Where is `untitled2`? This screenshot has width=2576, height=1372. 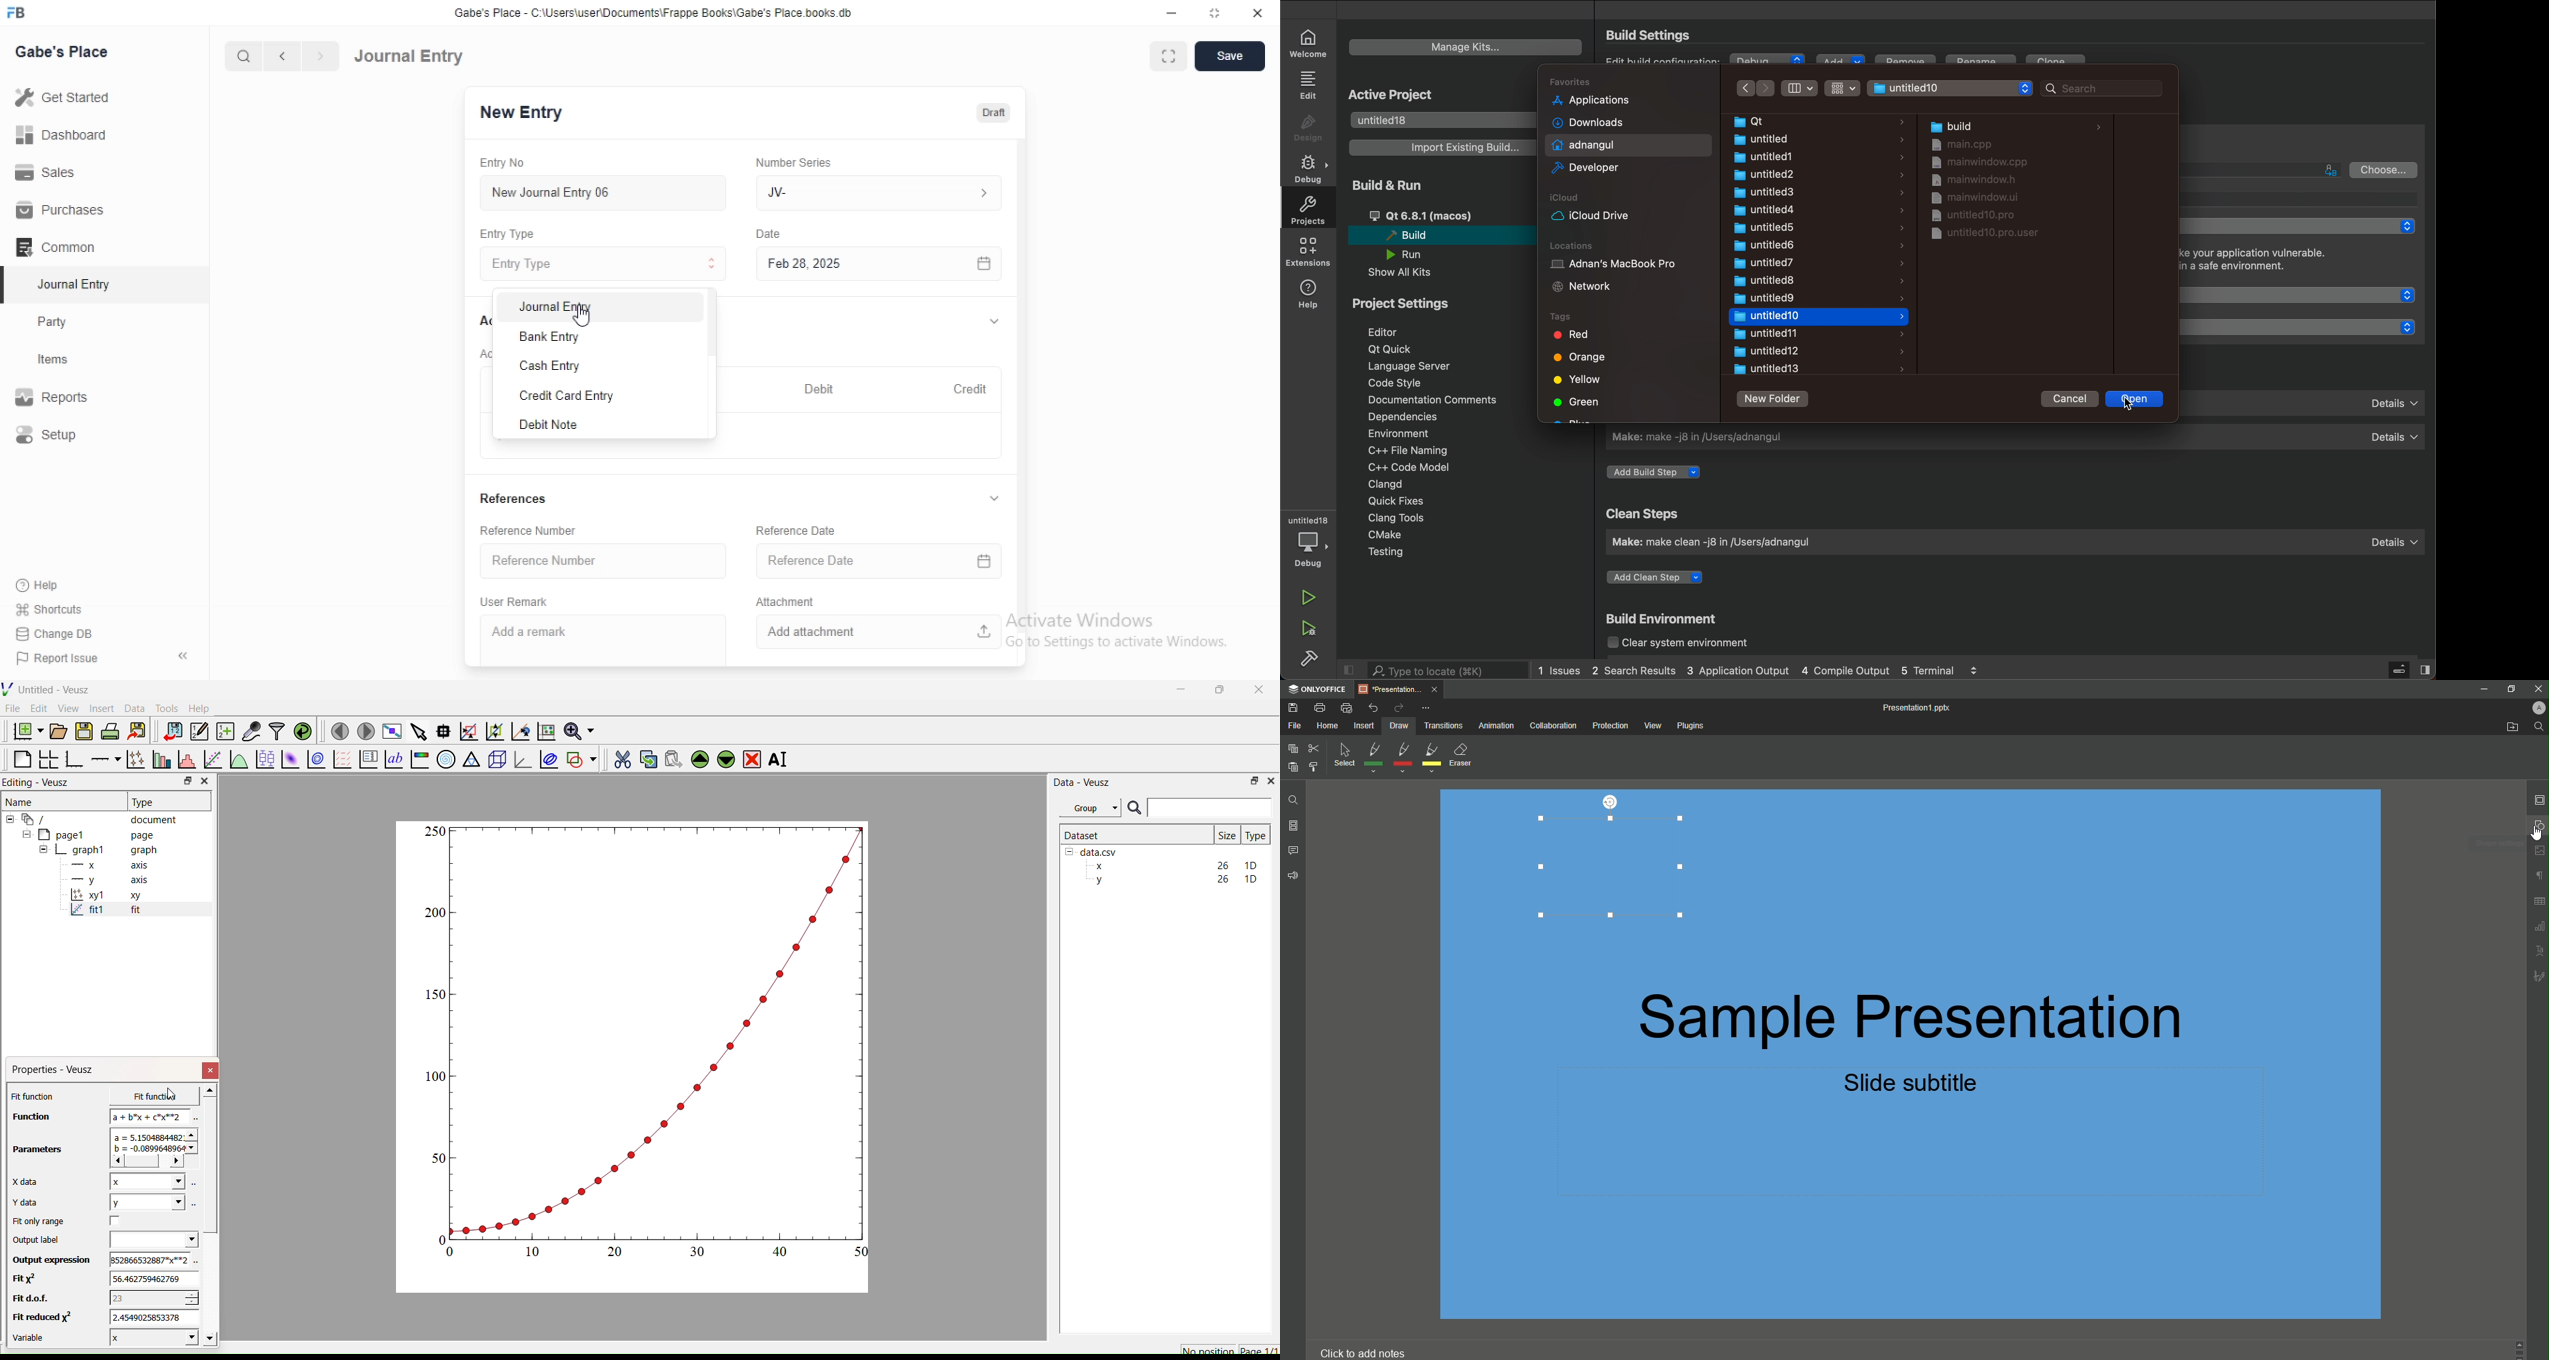 untitled2 is located at coordinates (1806, 174).